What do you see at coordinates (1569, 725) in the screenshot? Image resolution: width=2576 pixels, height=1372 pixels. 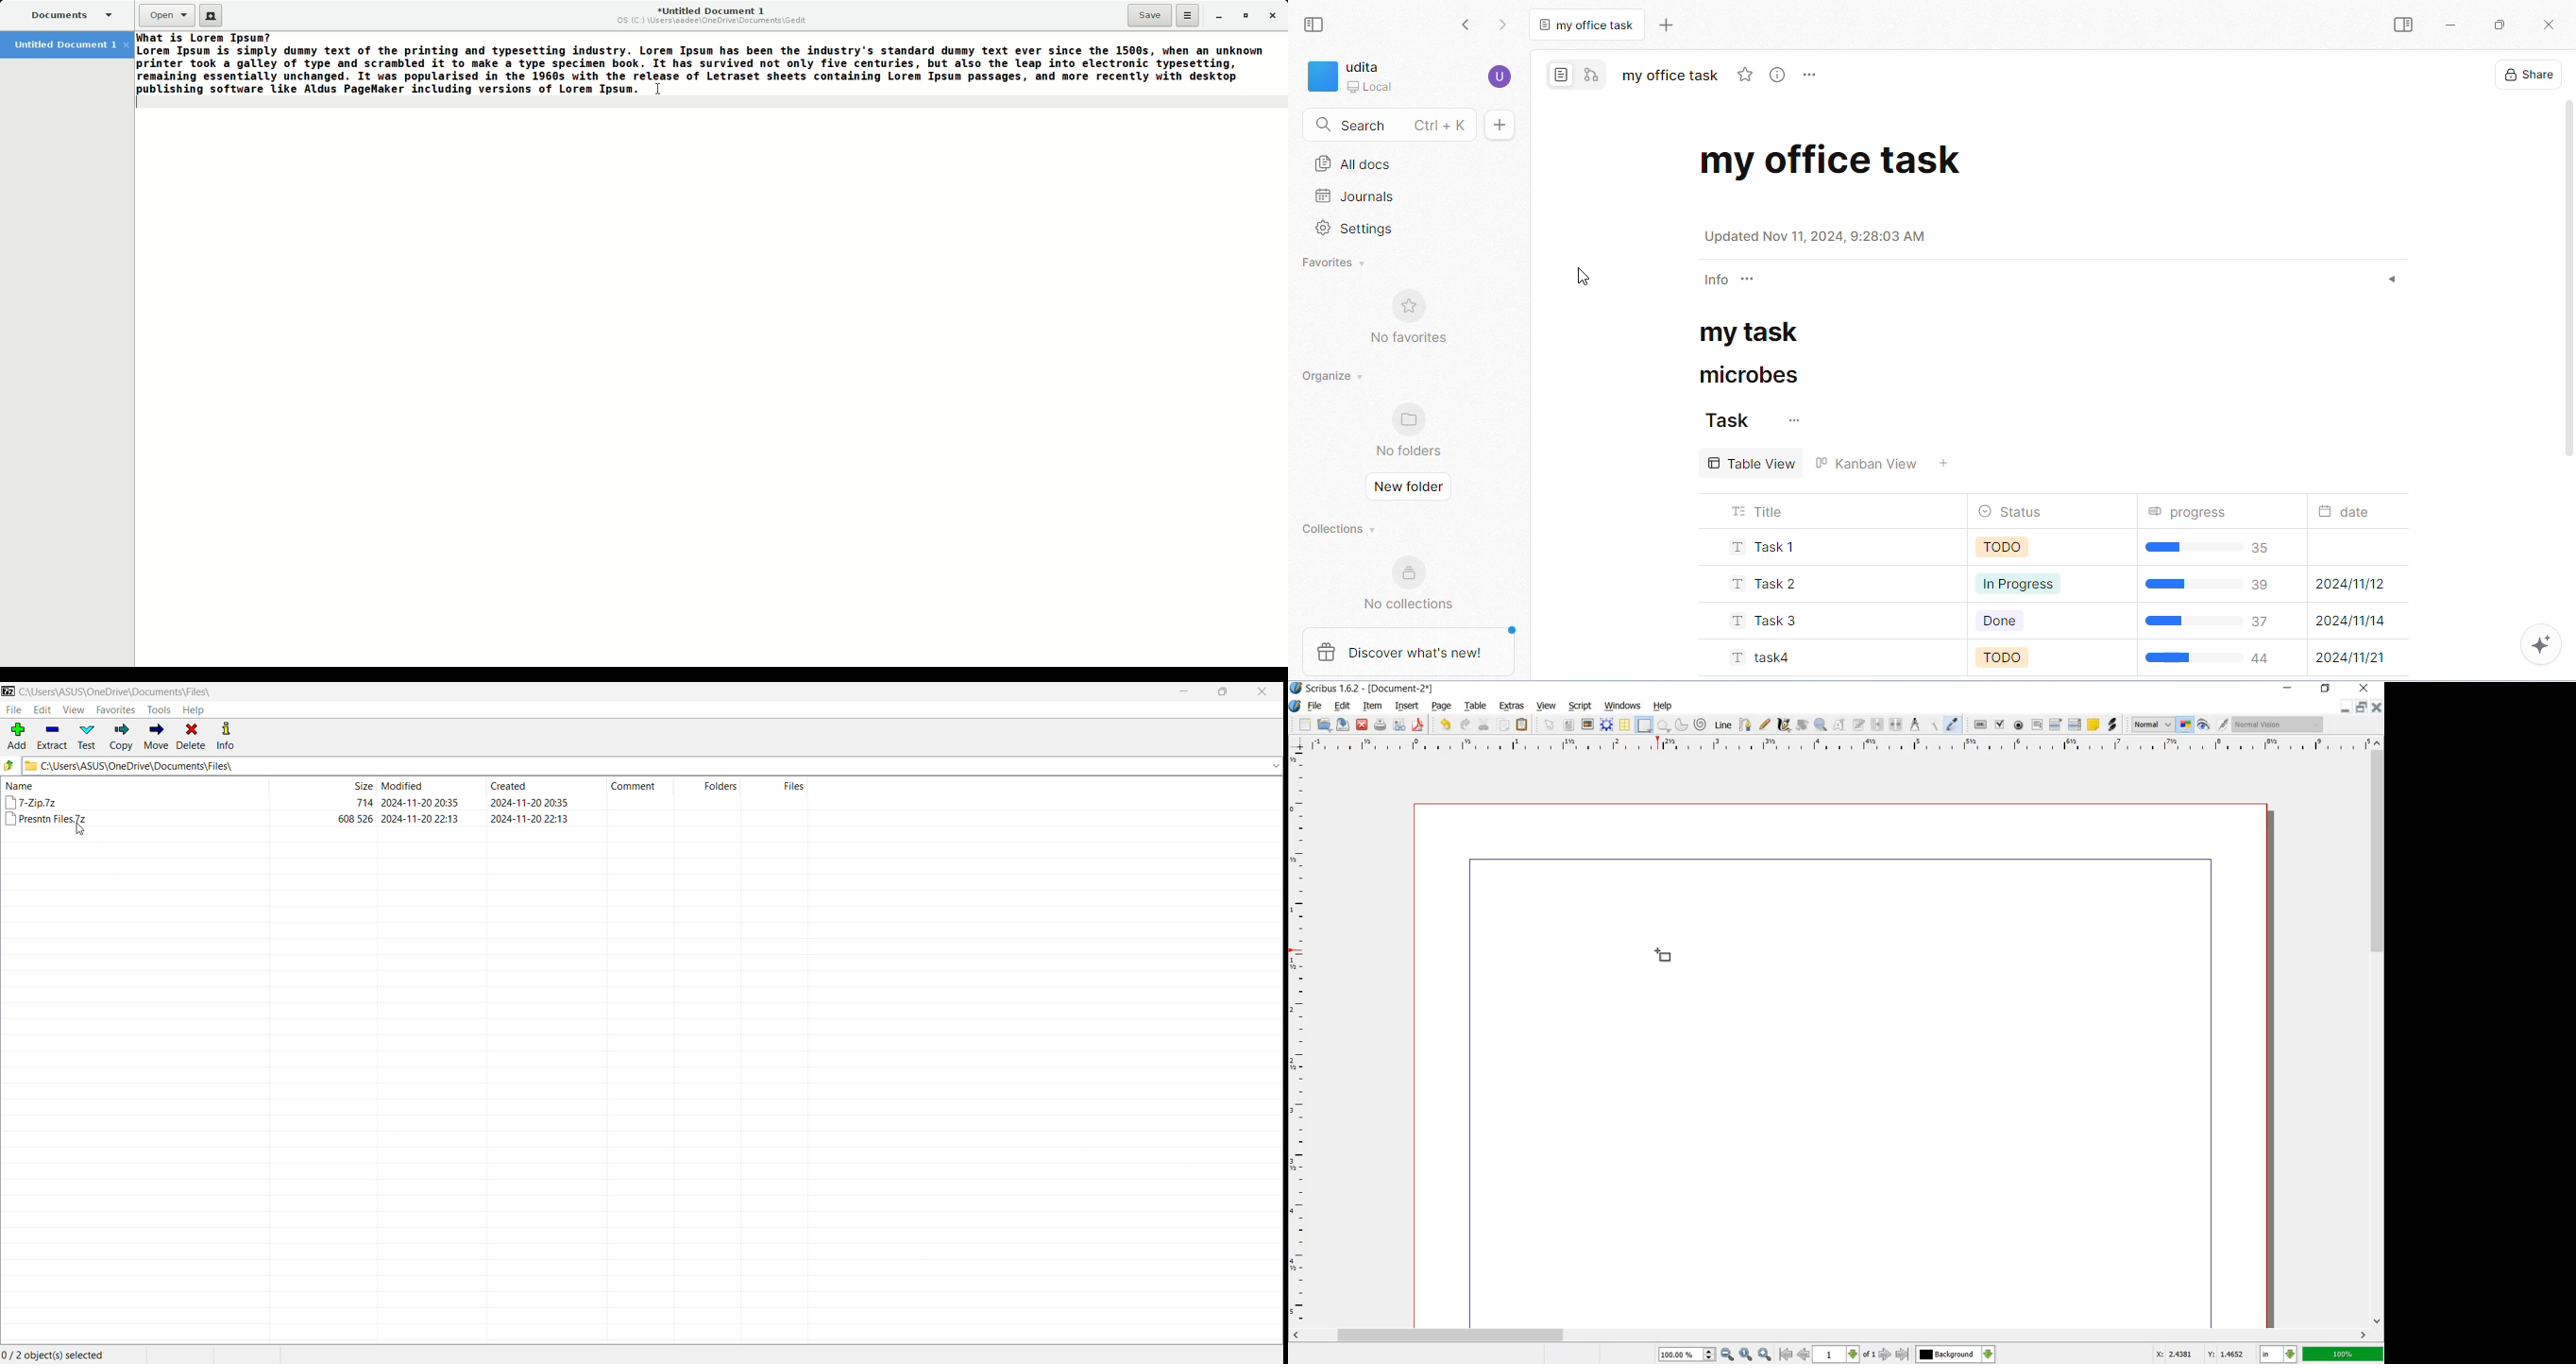 I see `TEXT FRAME` at bounding box center [1569, 725].